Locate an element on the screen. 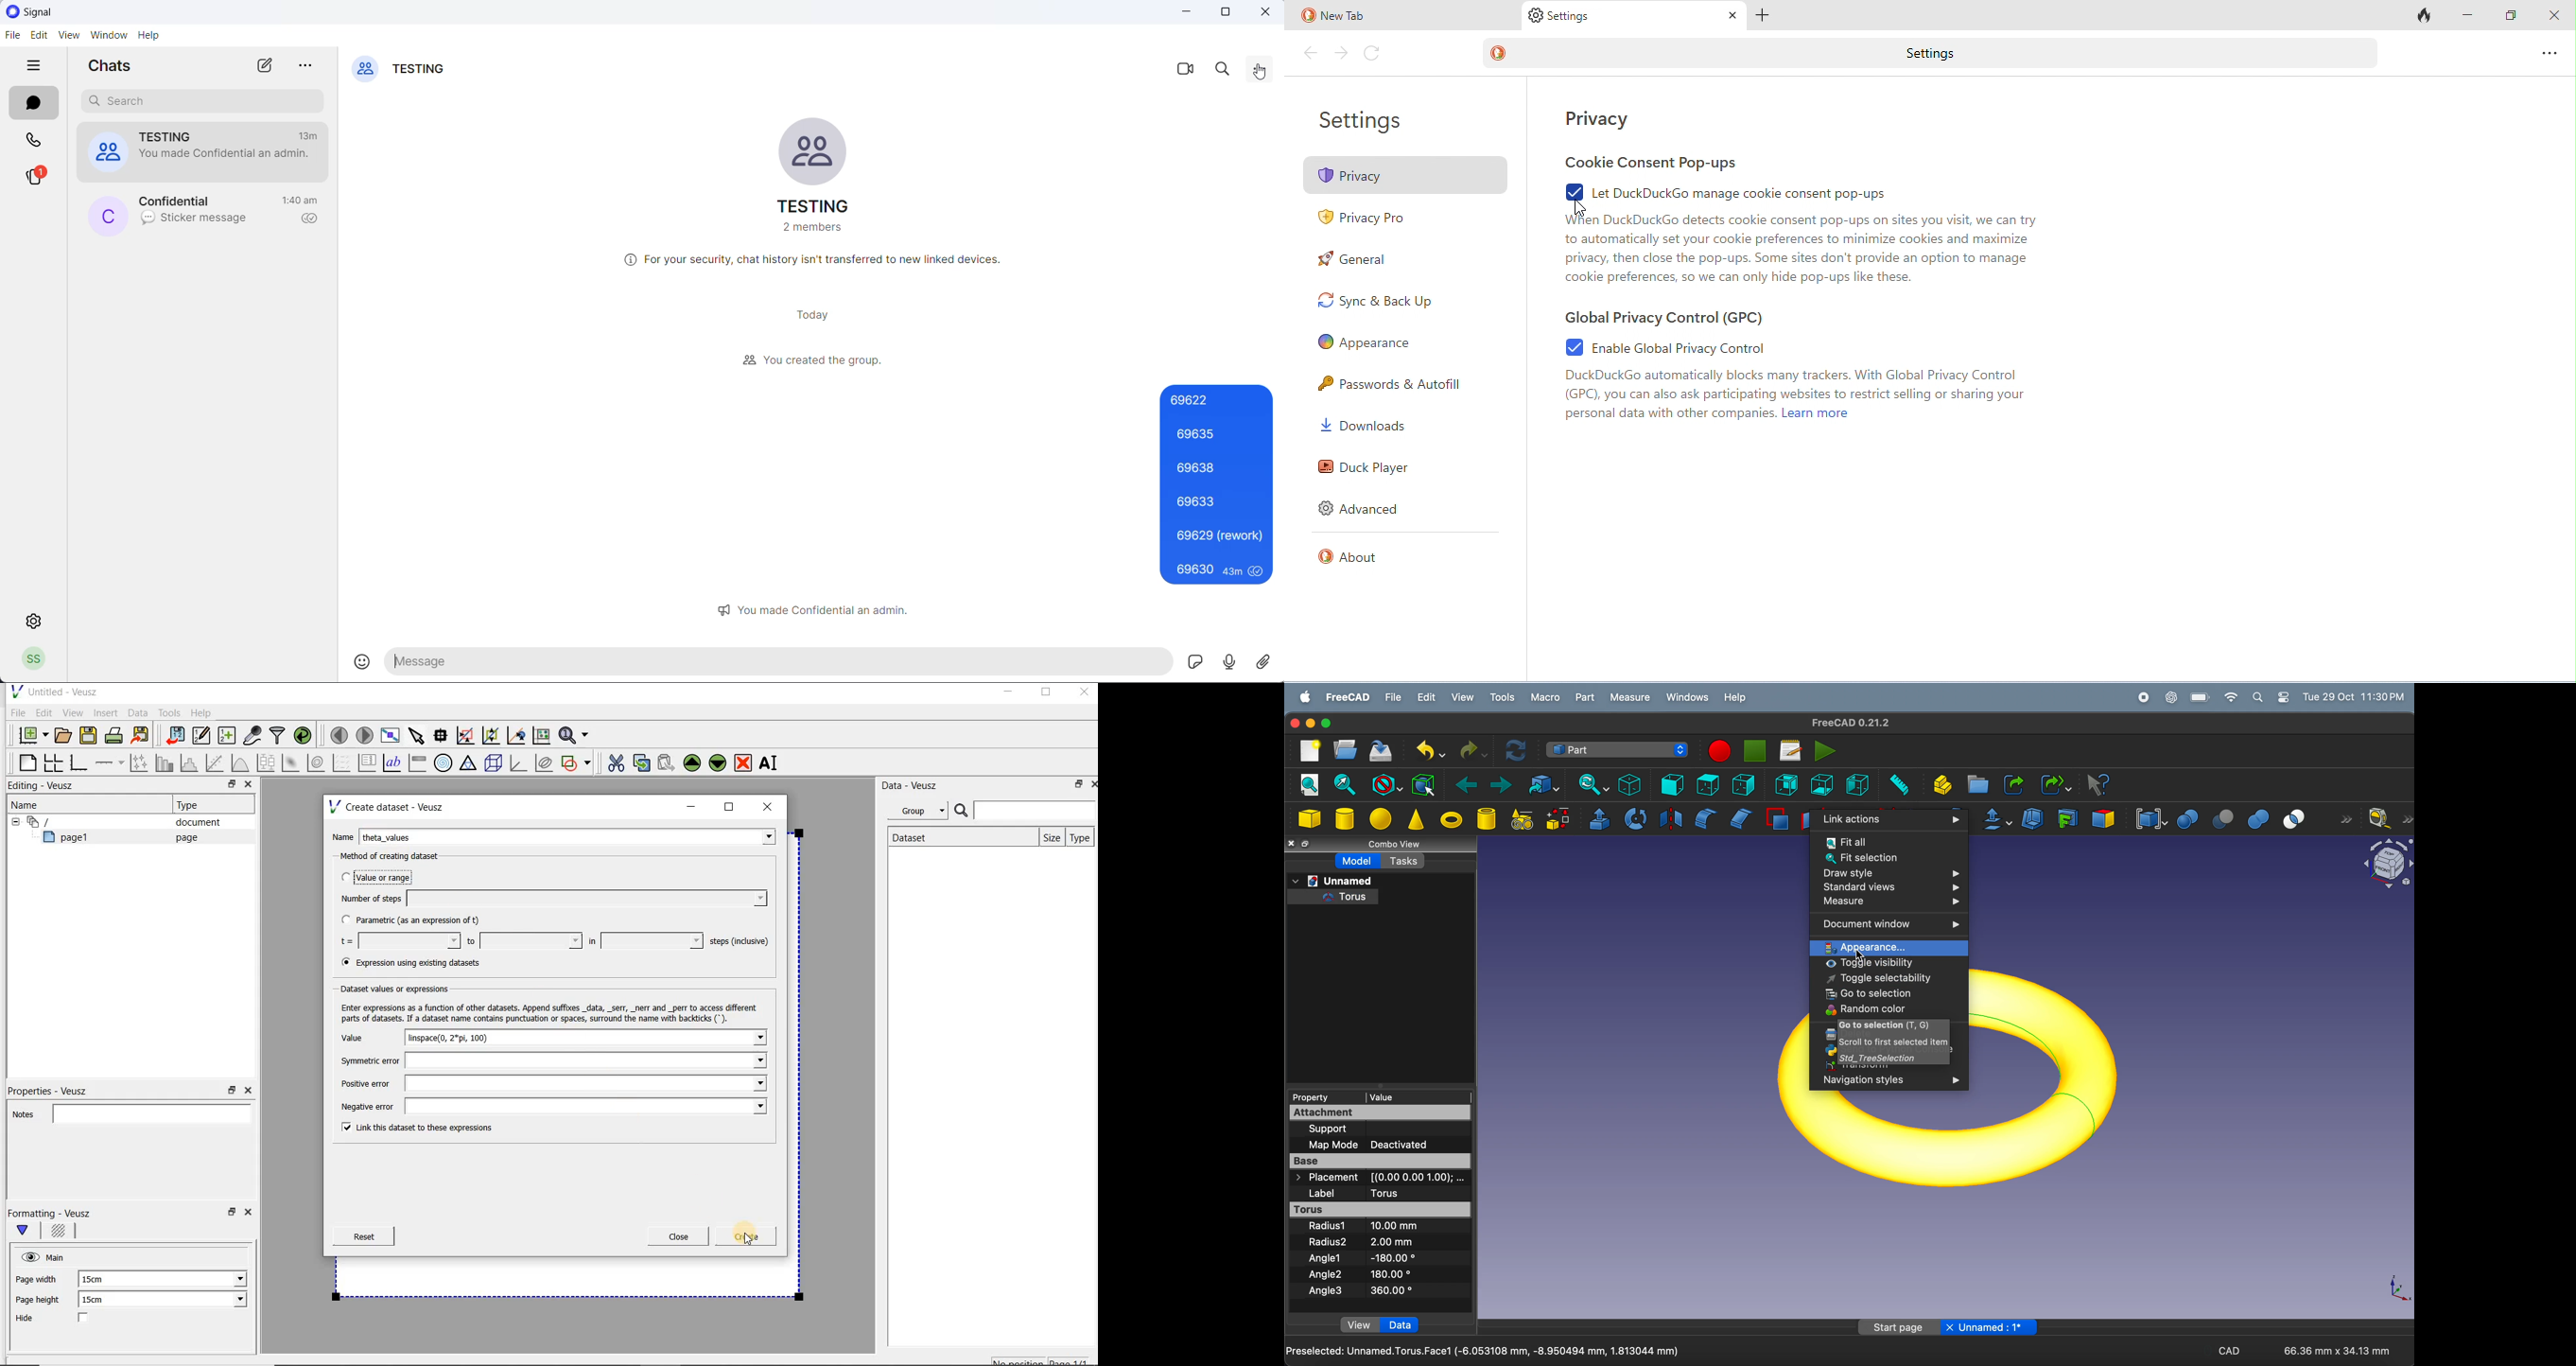  apple widgets is located at coordinates (2260, 697).